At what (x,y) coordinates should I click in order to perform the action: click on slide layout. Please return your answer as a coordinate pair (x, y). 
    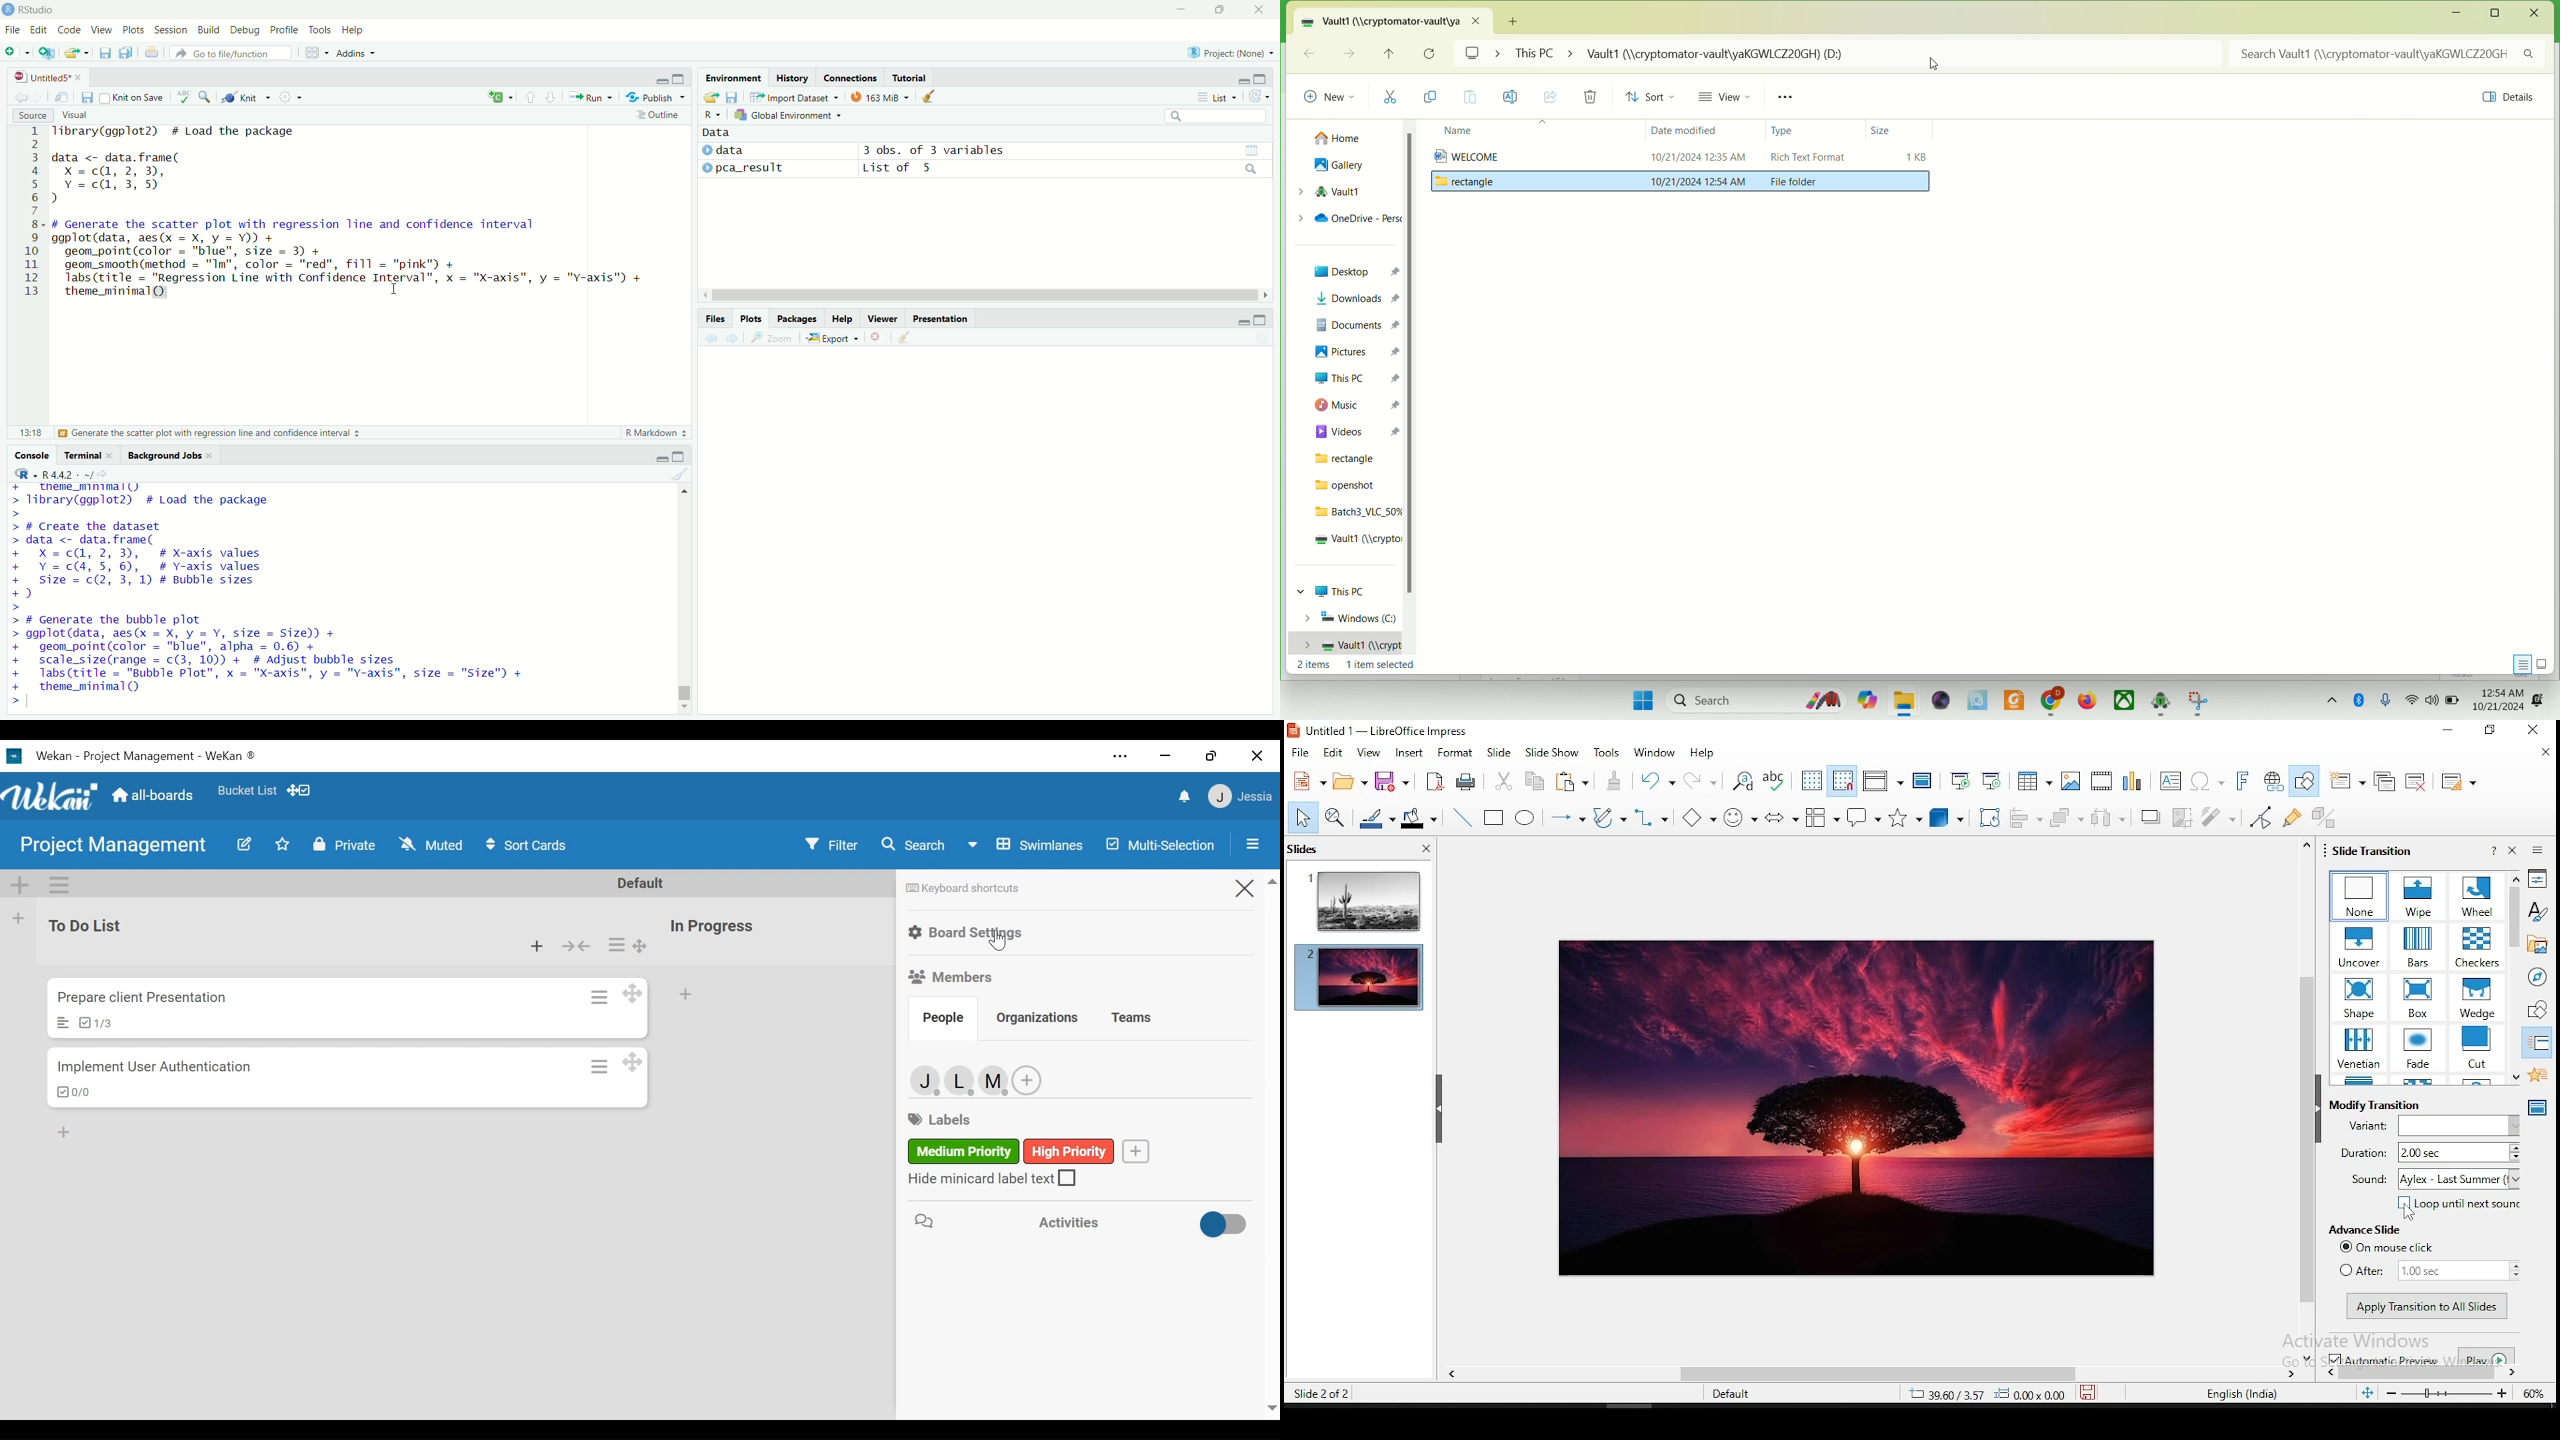
    Looking at the image, I should click on (2459, 780).